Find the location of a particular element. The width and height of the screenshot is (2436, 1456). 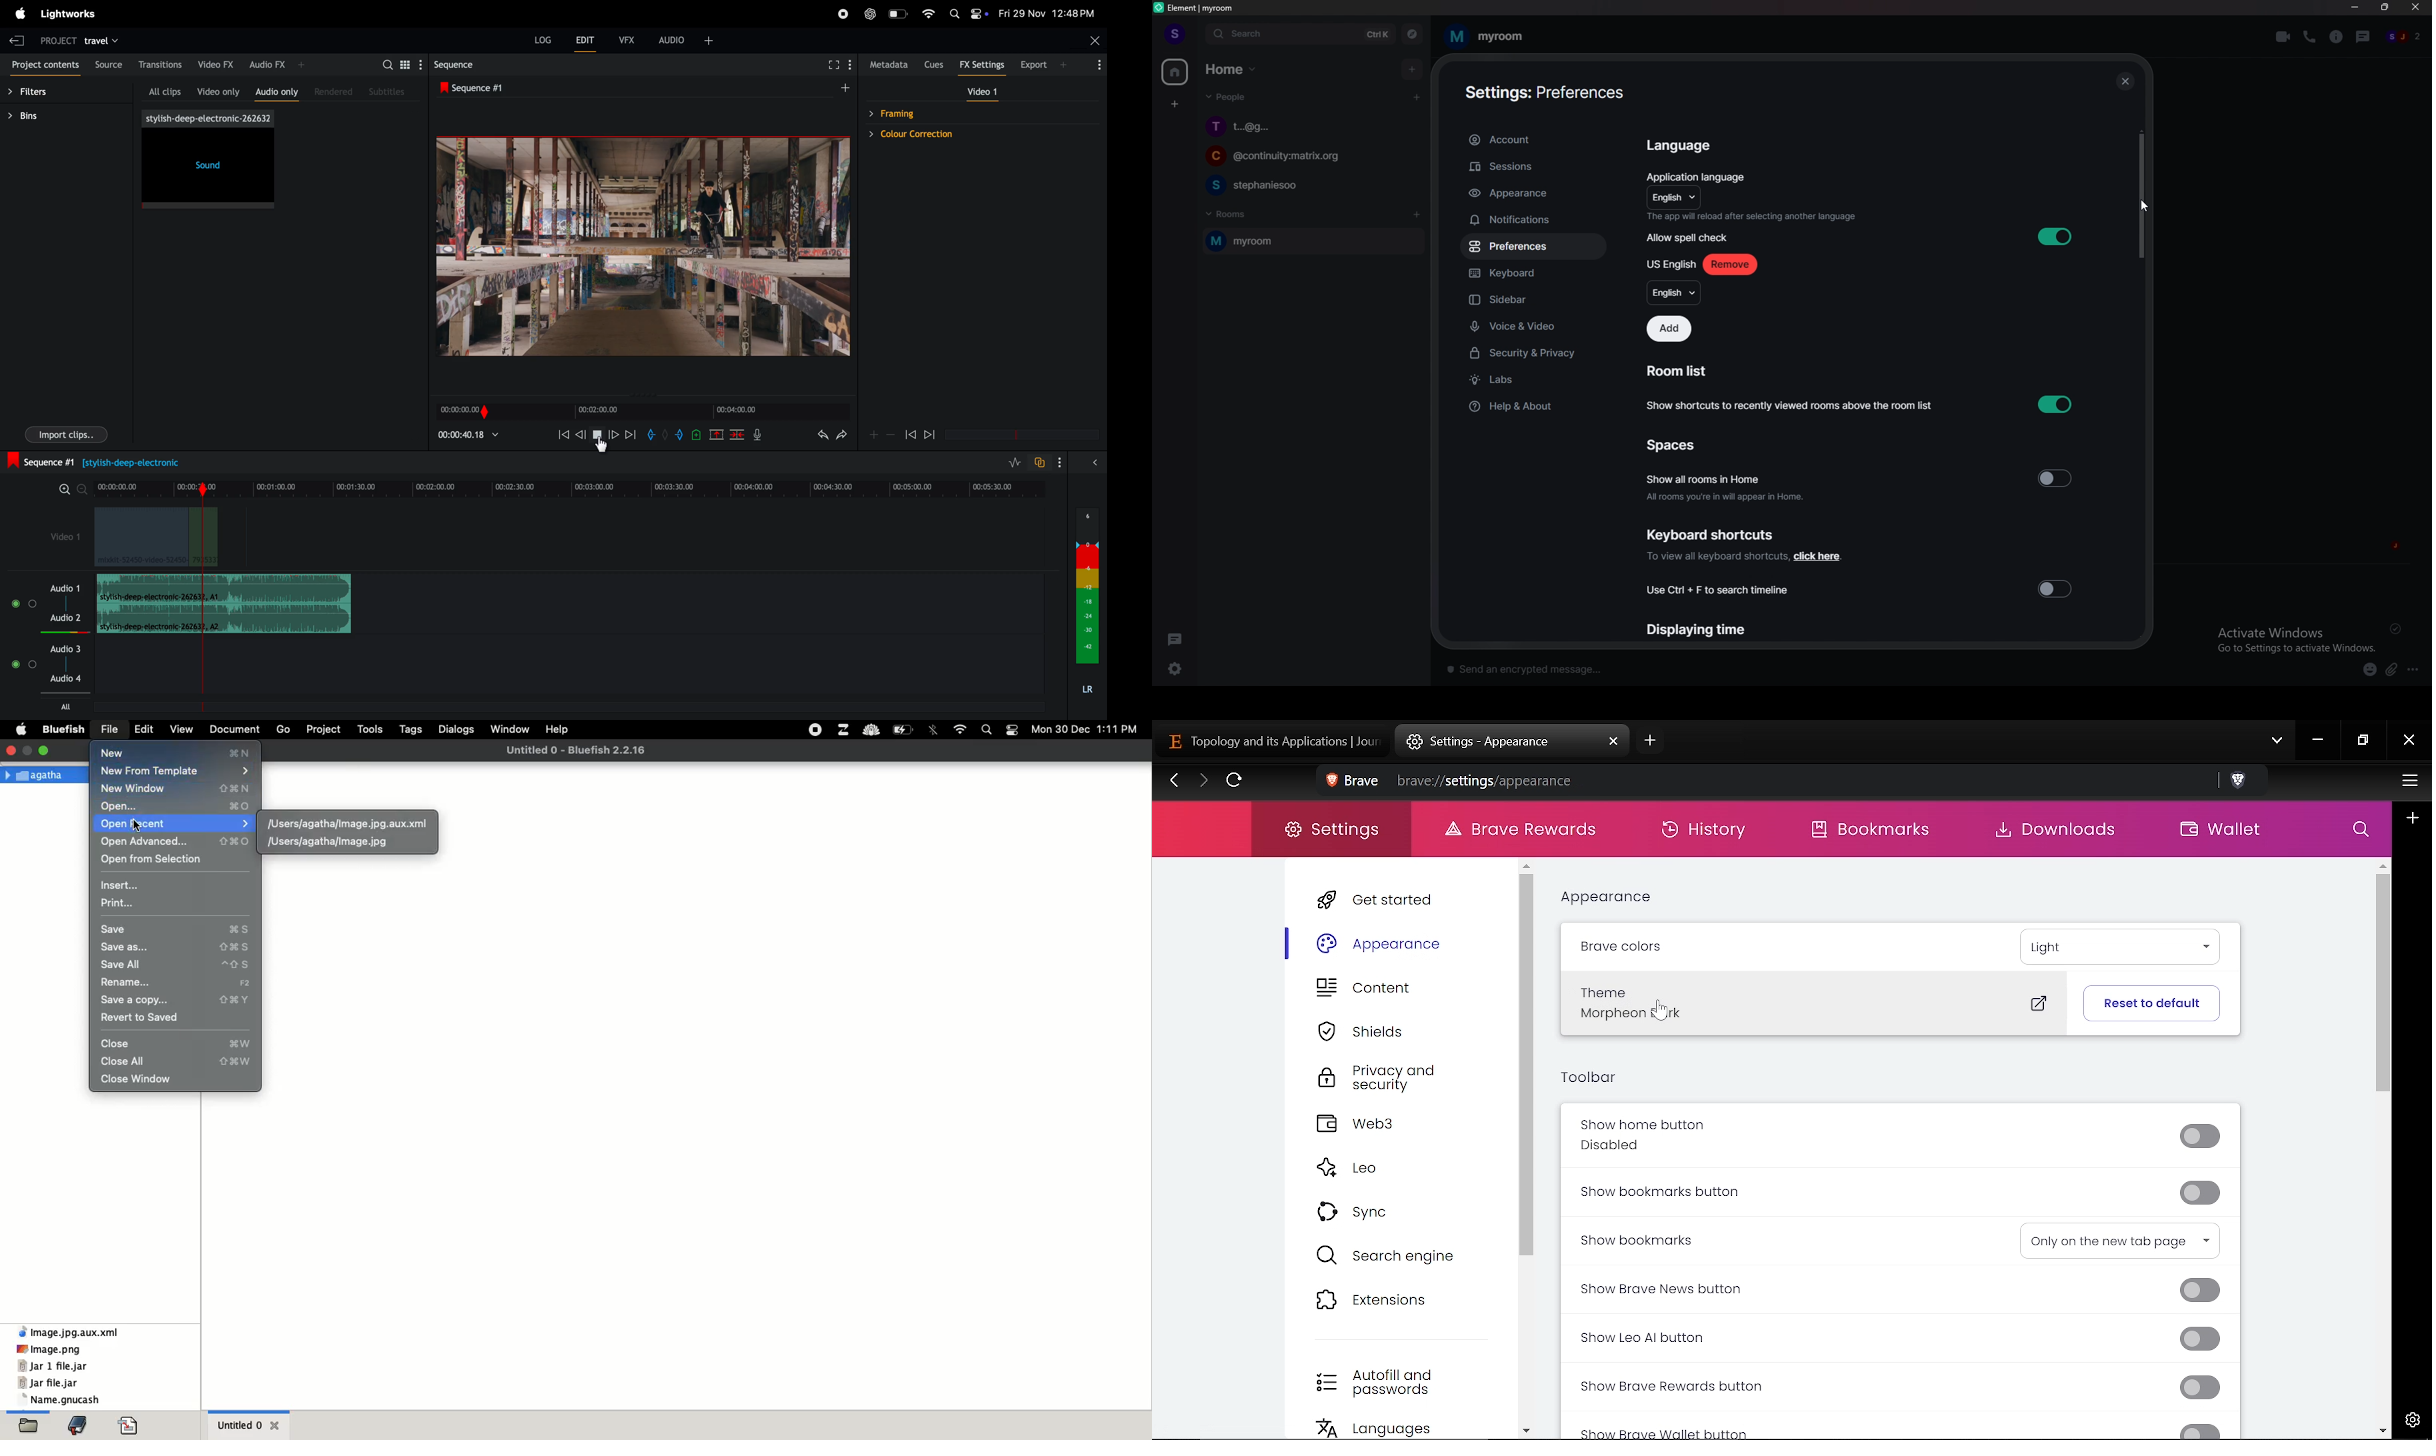

rendered is located at coordinates (336, 91).